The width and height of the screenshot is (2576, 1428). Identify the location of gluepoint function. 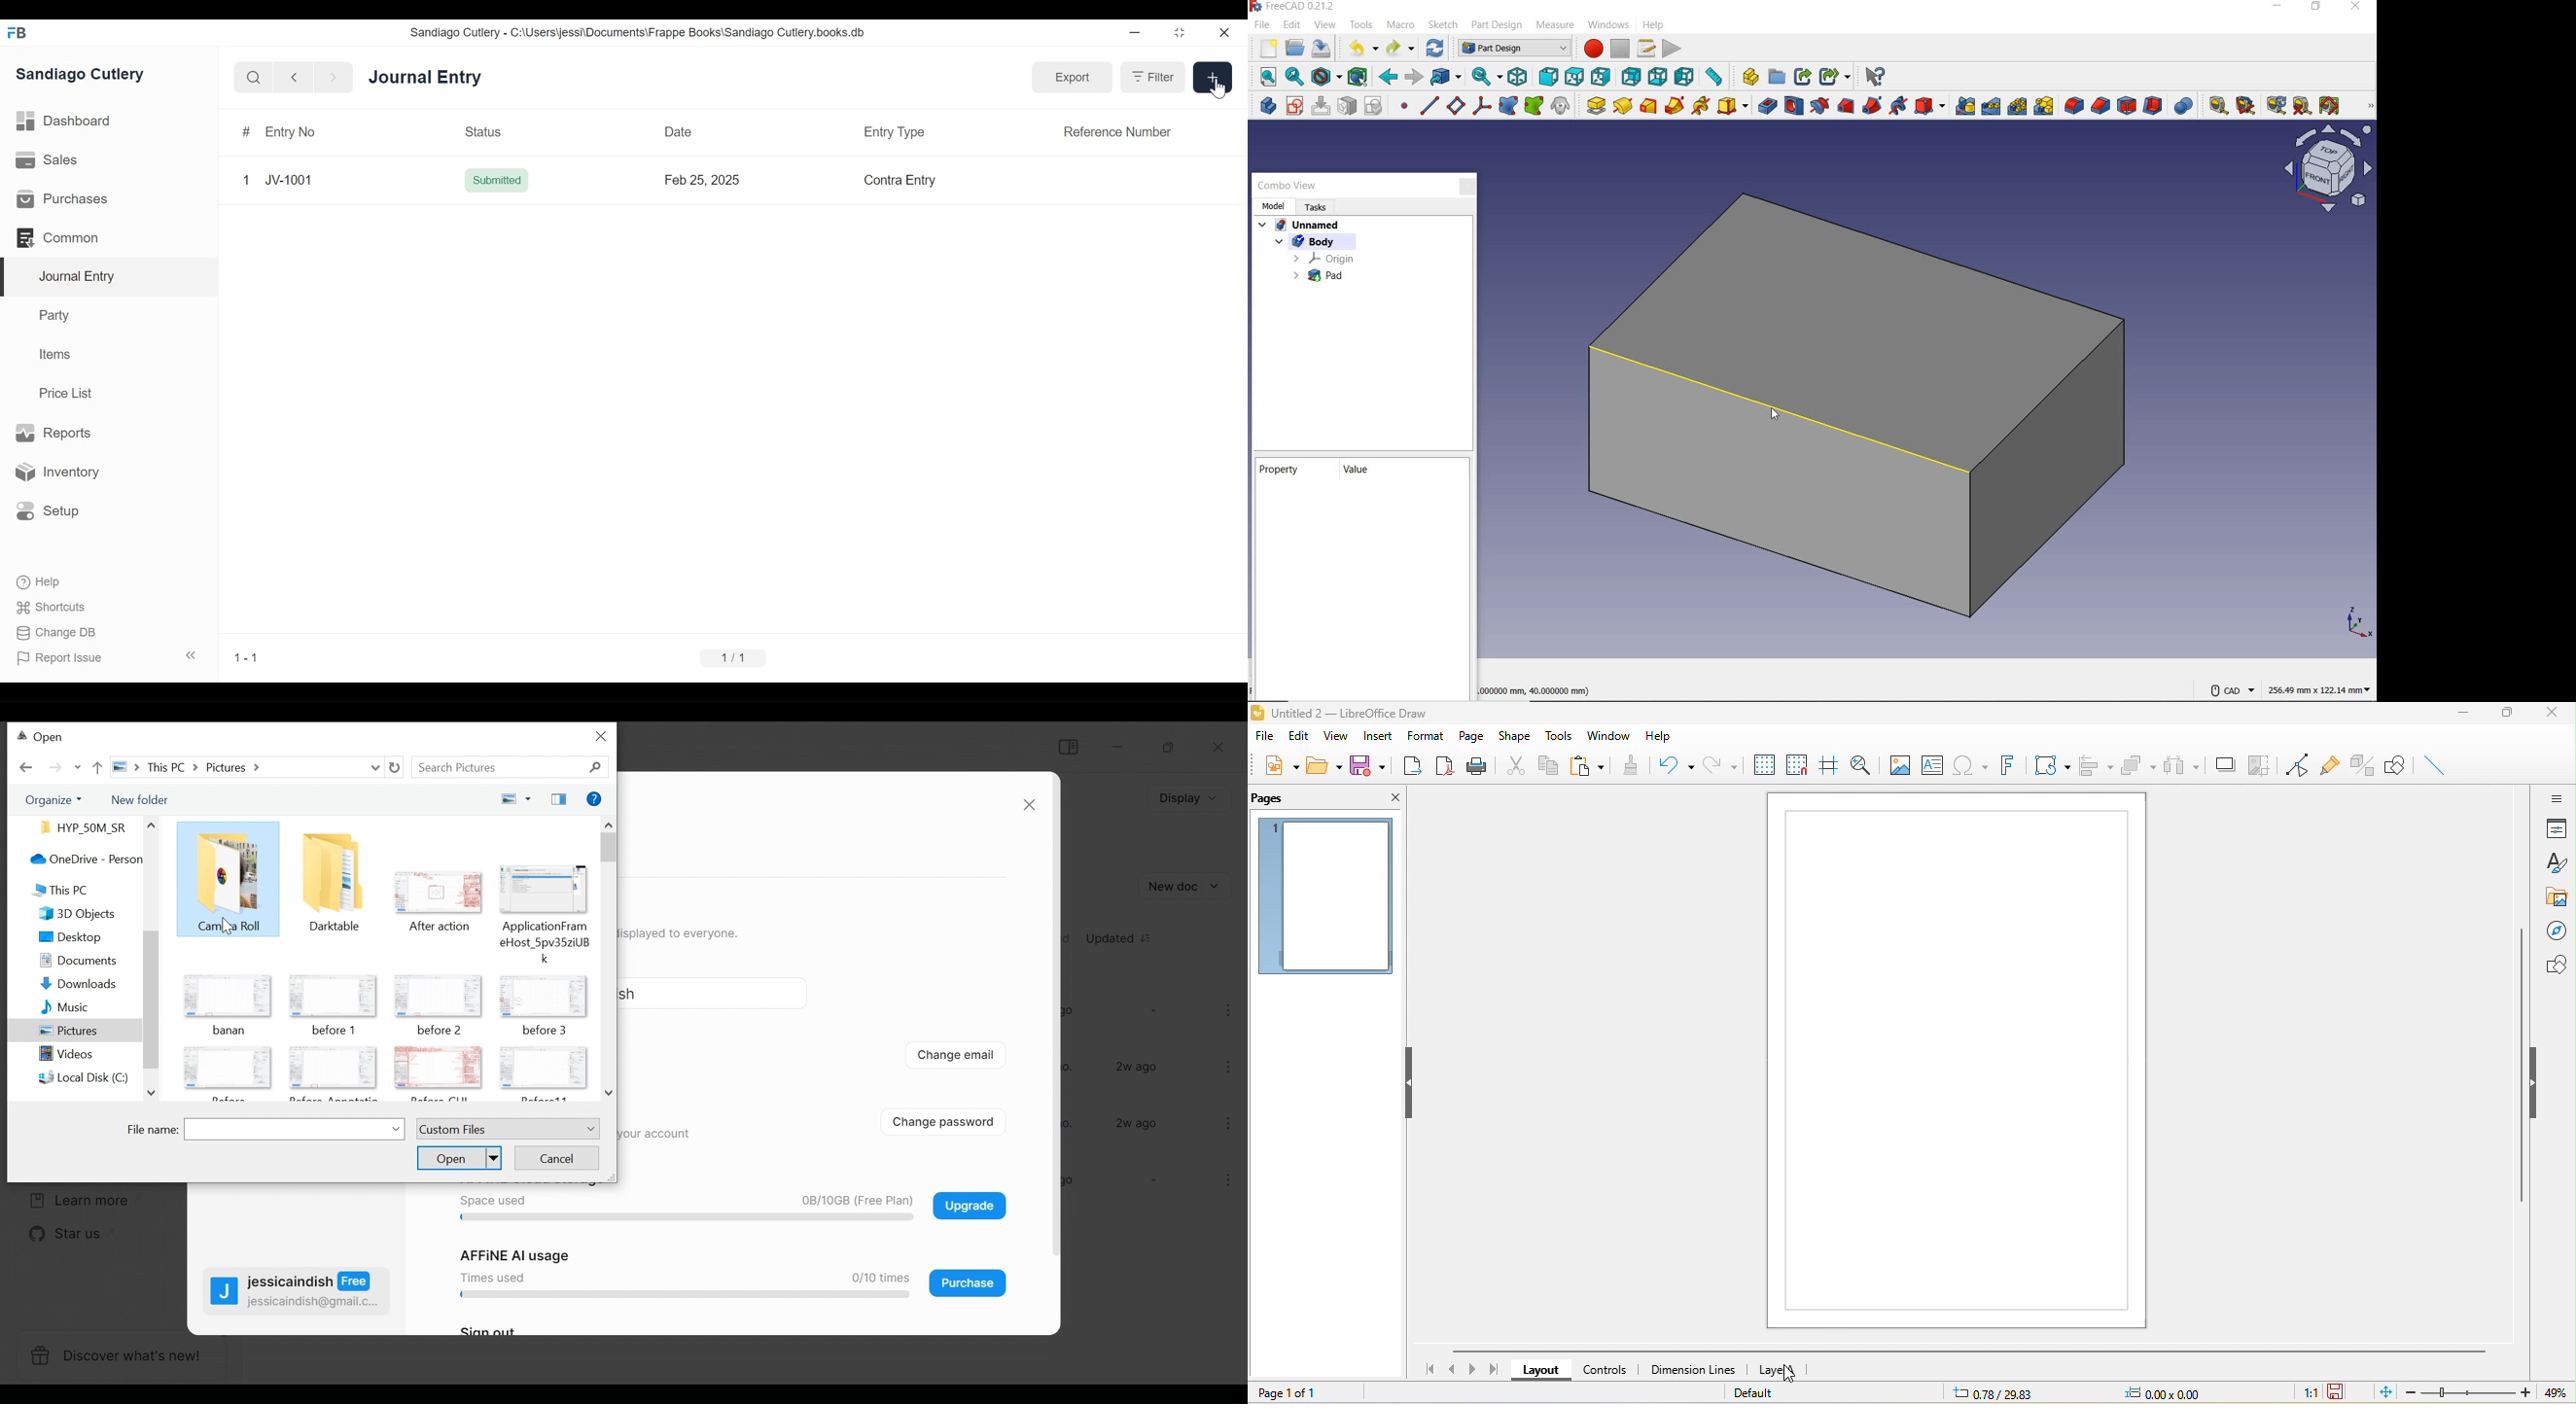
(2329, 766).